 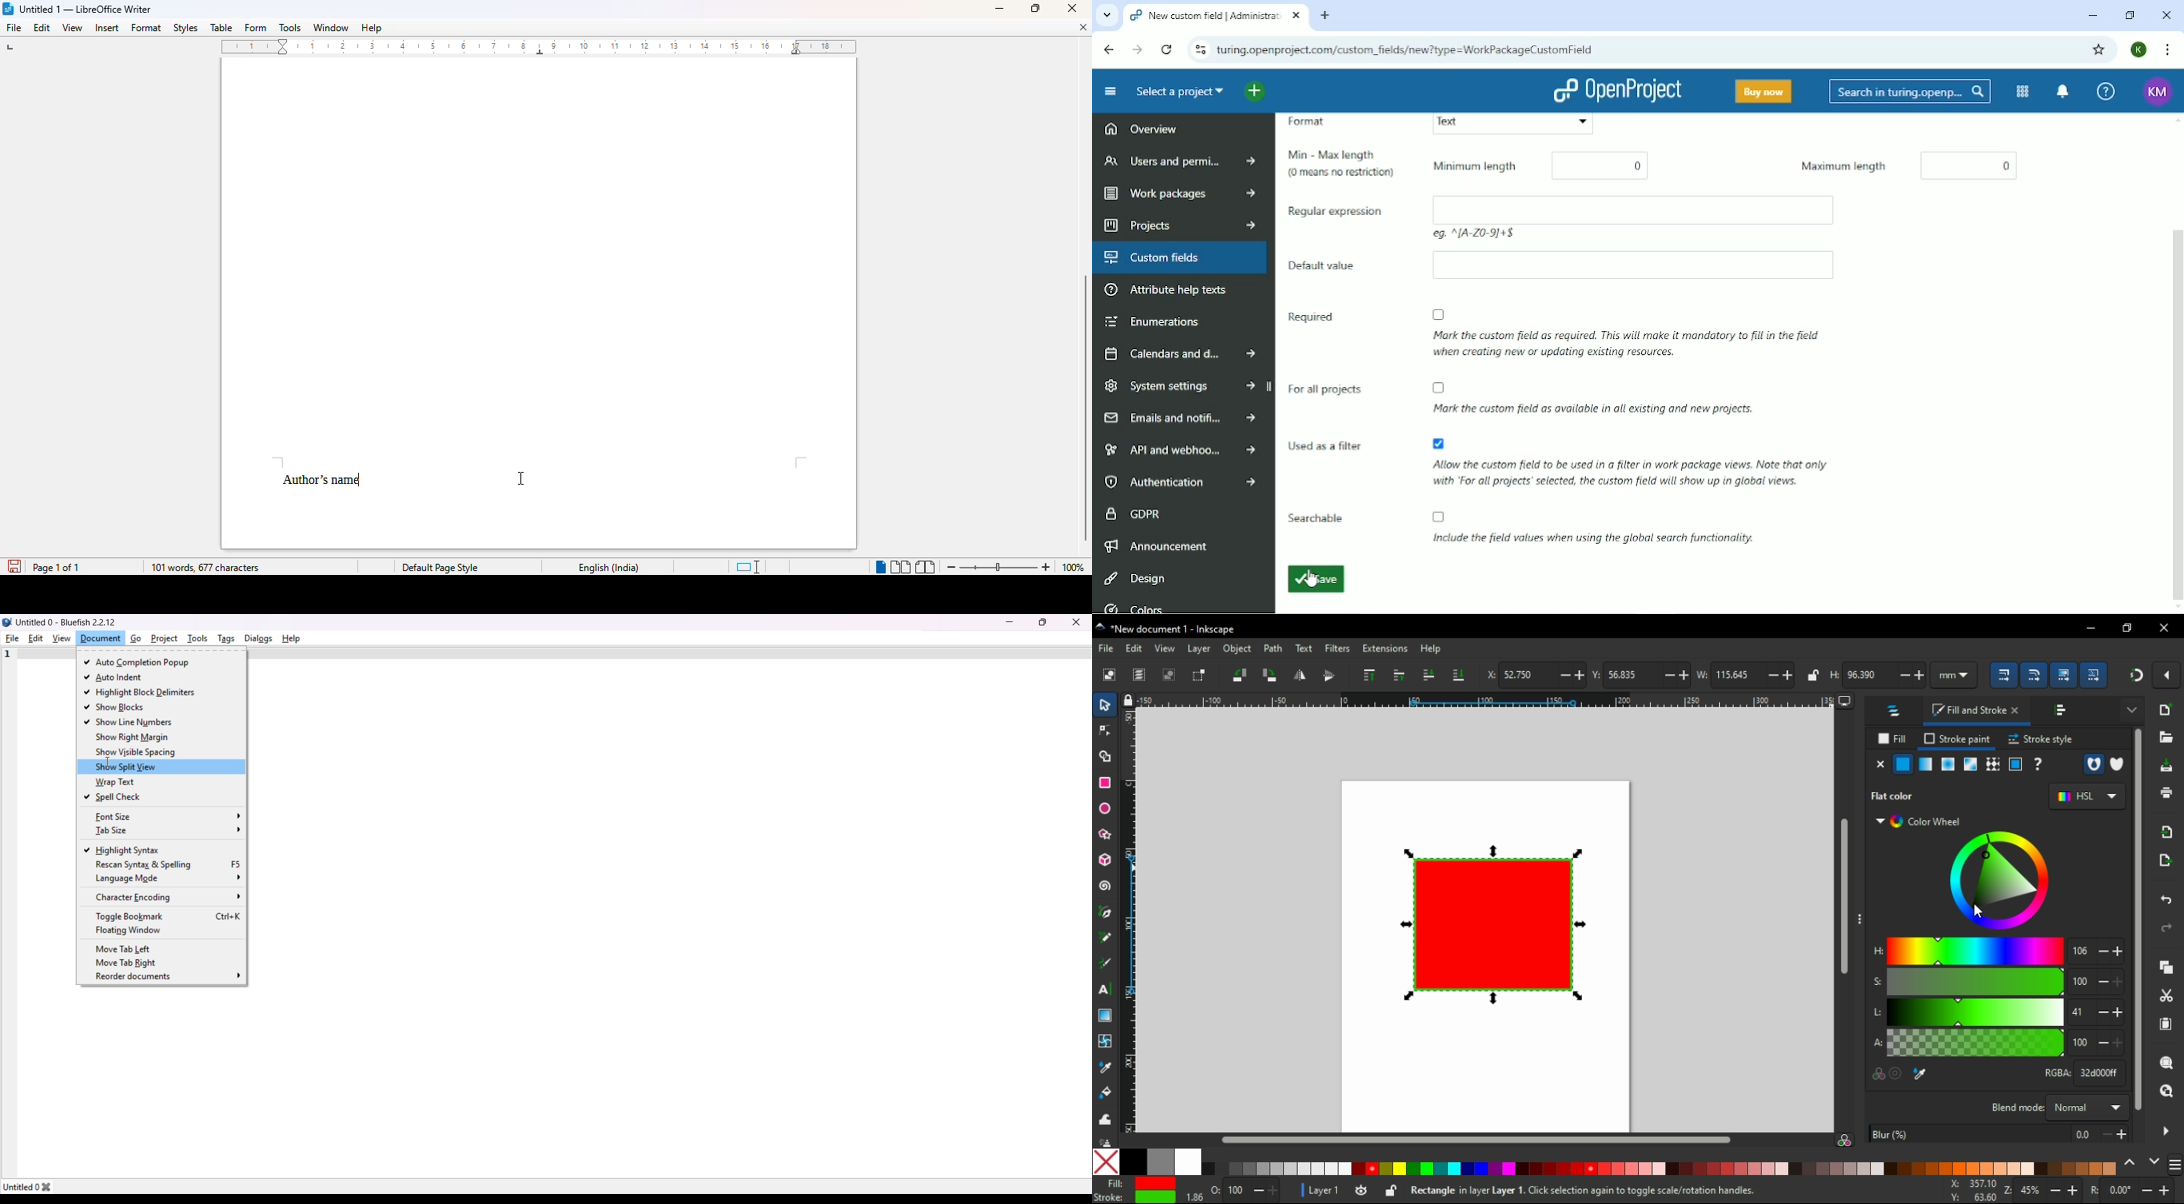 What do you see at coordinates (1106, 884) in the screenshot?
I see `spiral tool` at bounding box center [1106, 884].